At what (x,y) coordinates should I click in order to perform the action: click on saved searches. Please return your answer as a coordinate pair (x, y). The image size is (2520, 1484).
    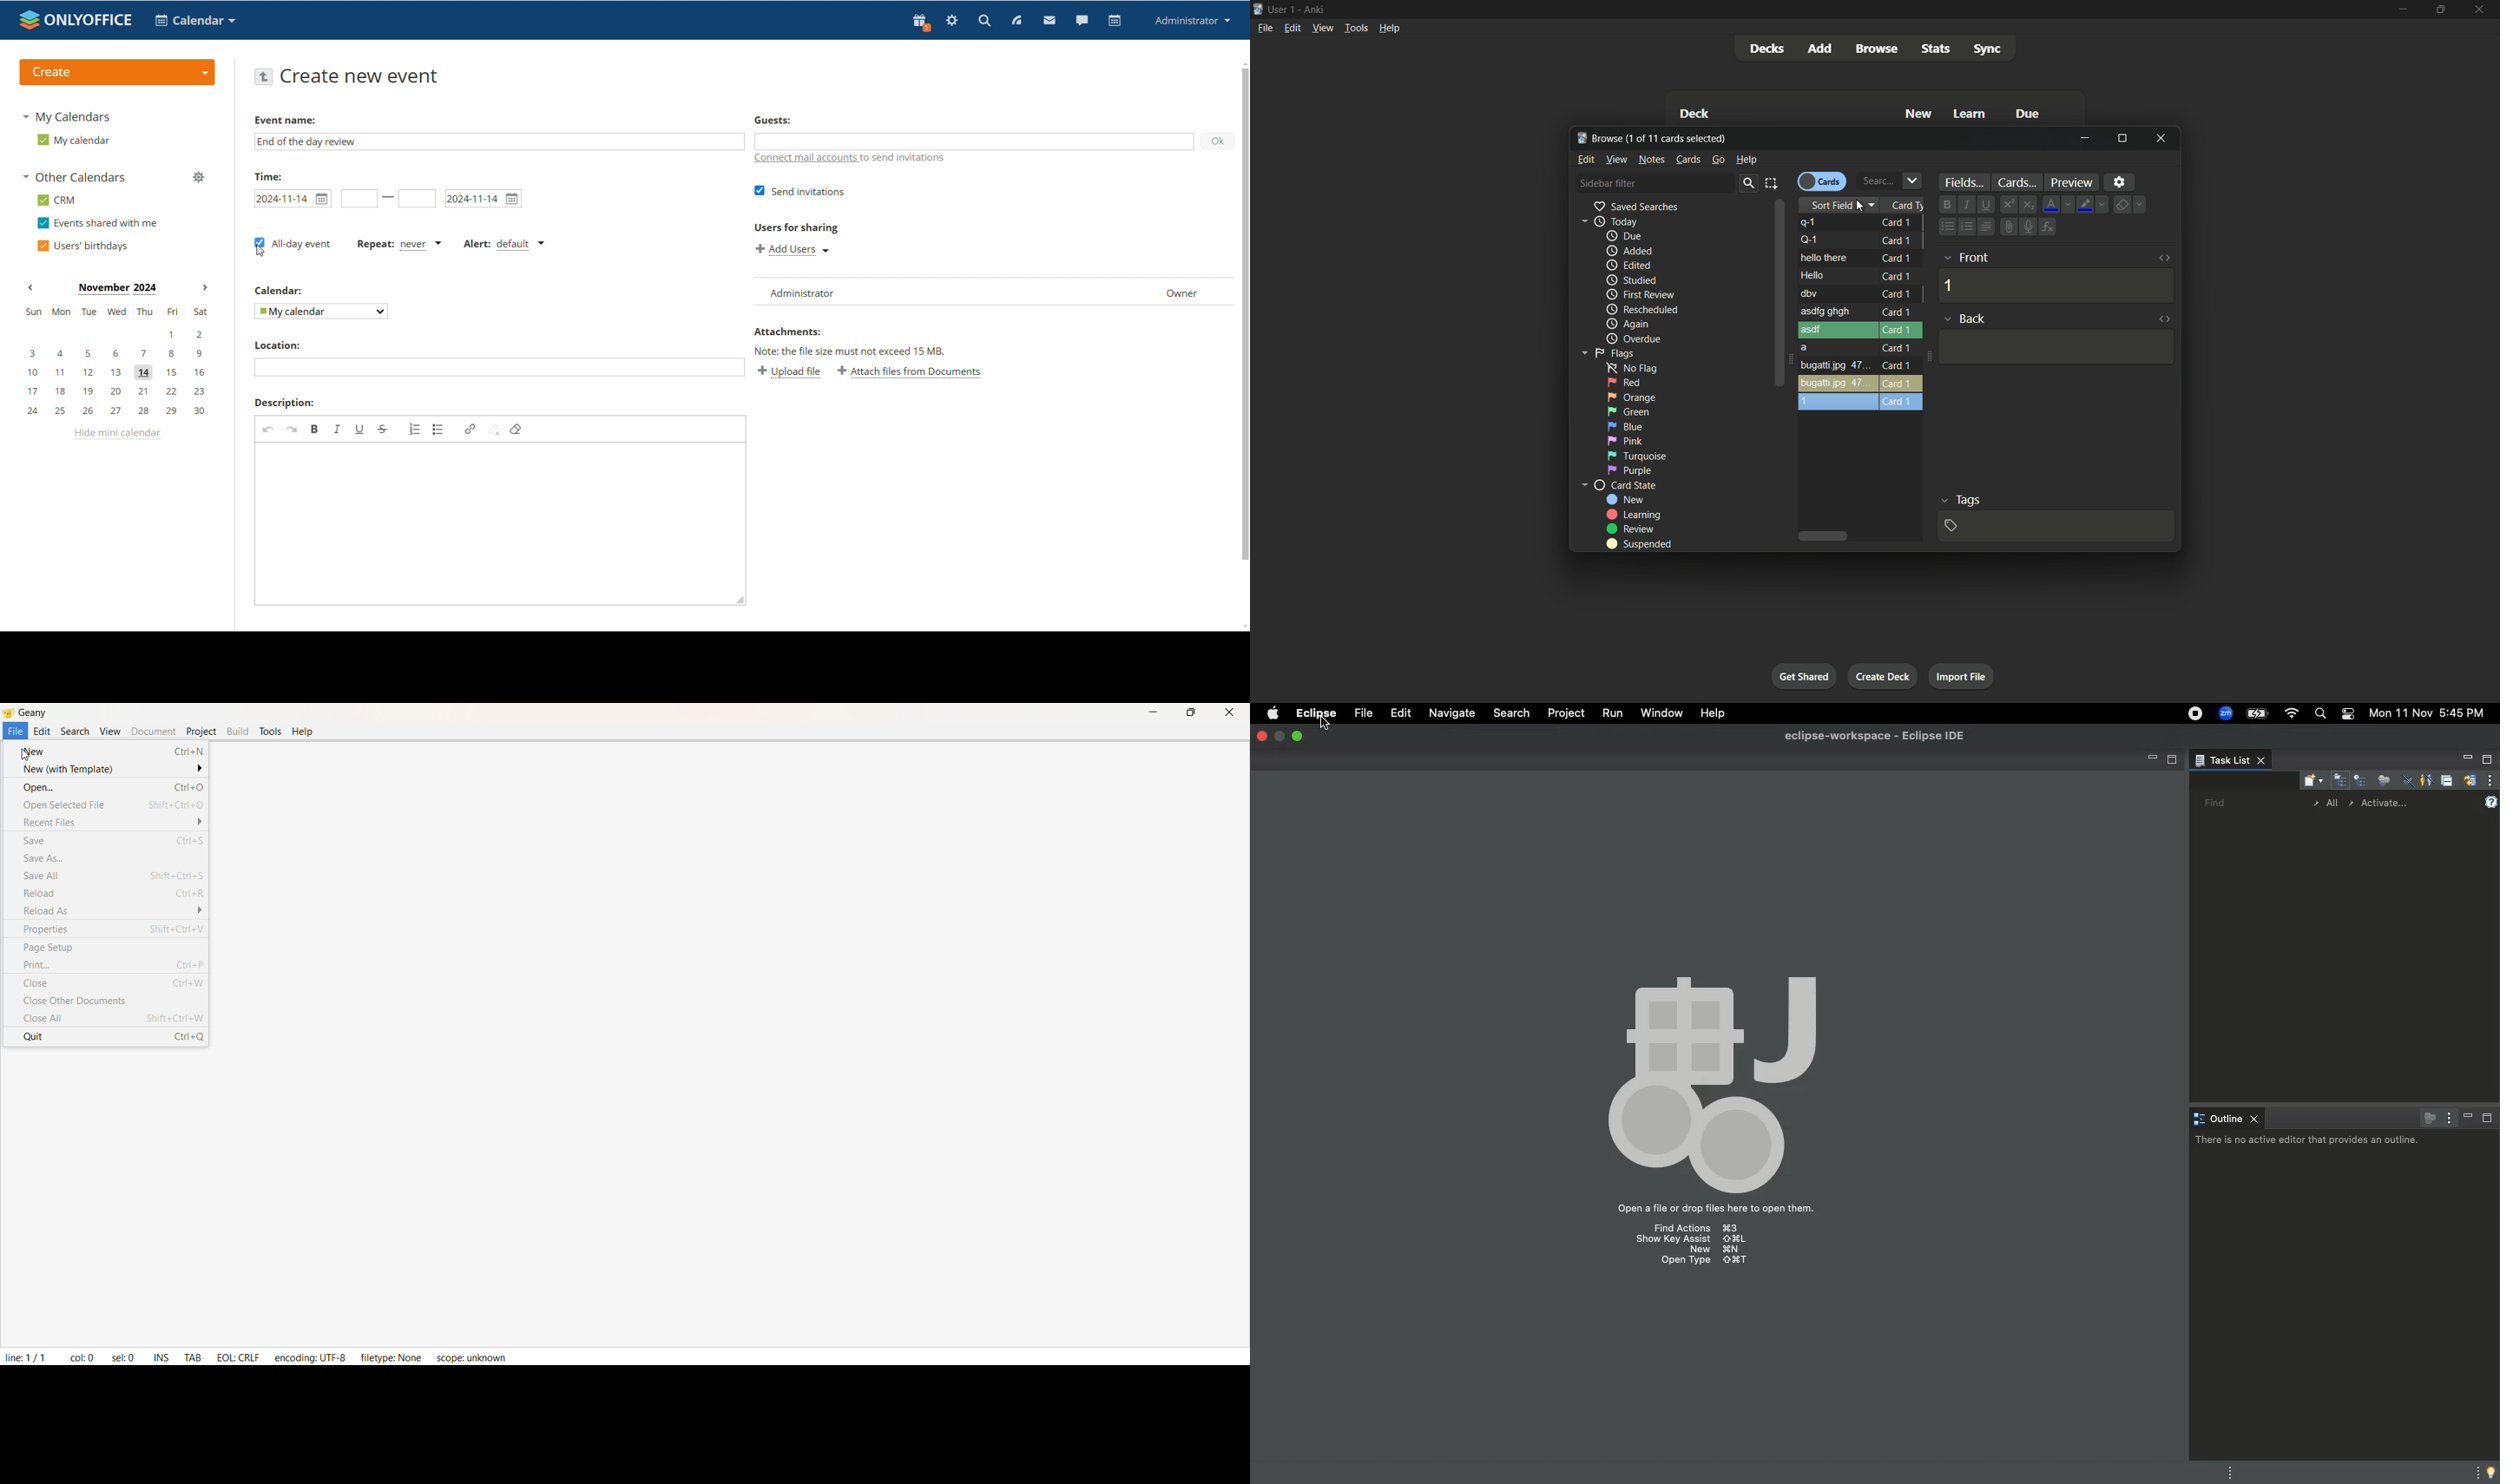
    Looking at the image, I should click on (1635, 206).